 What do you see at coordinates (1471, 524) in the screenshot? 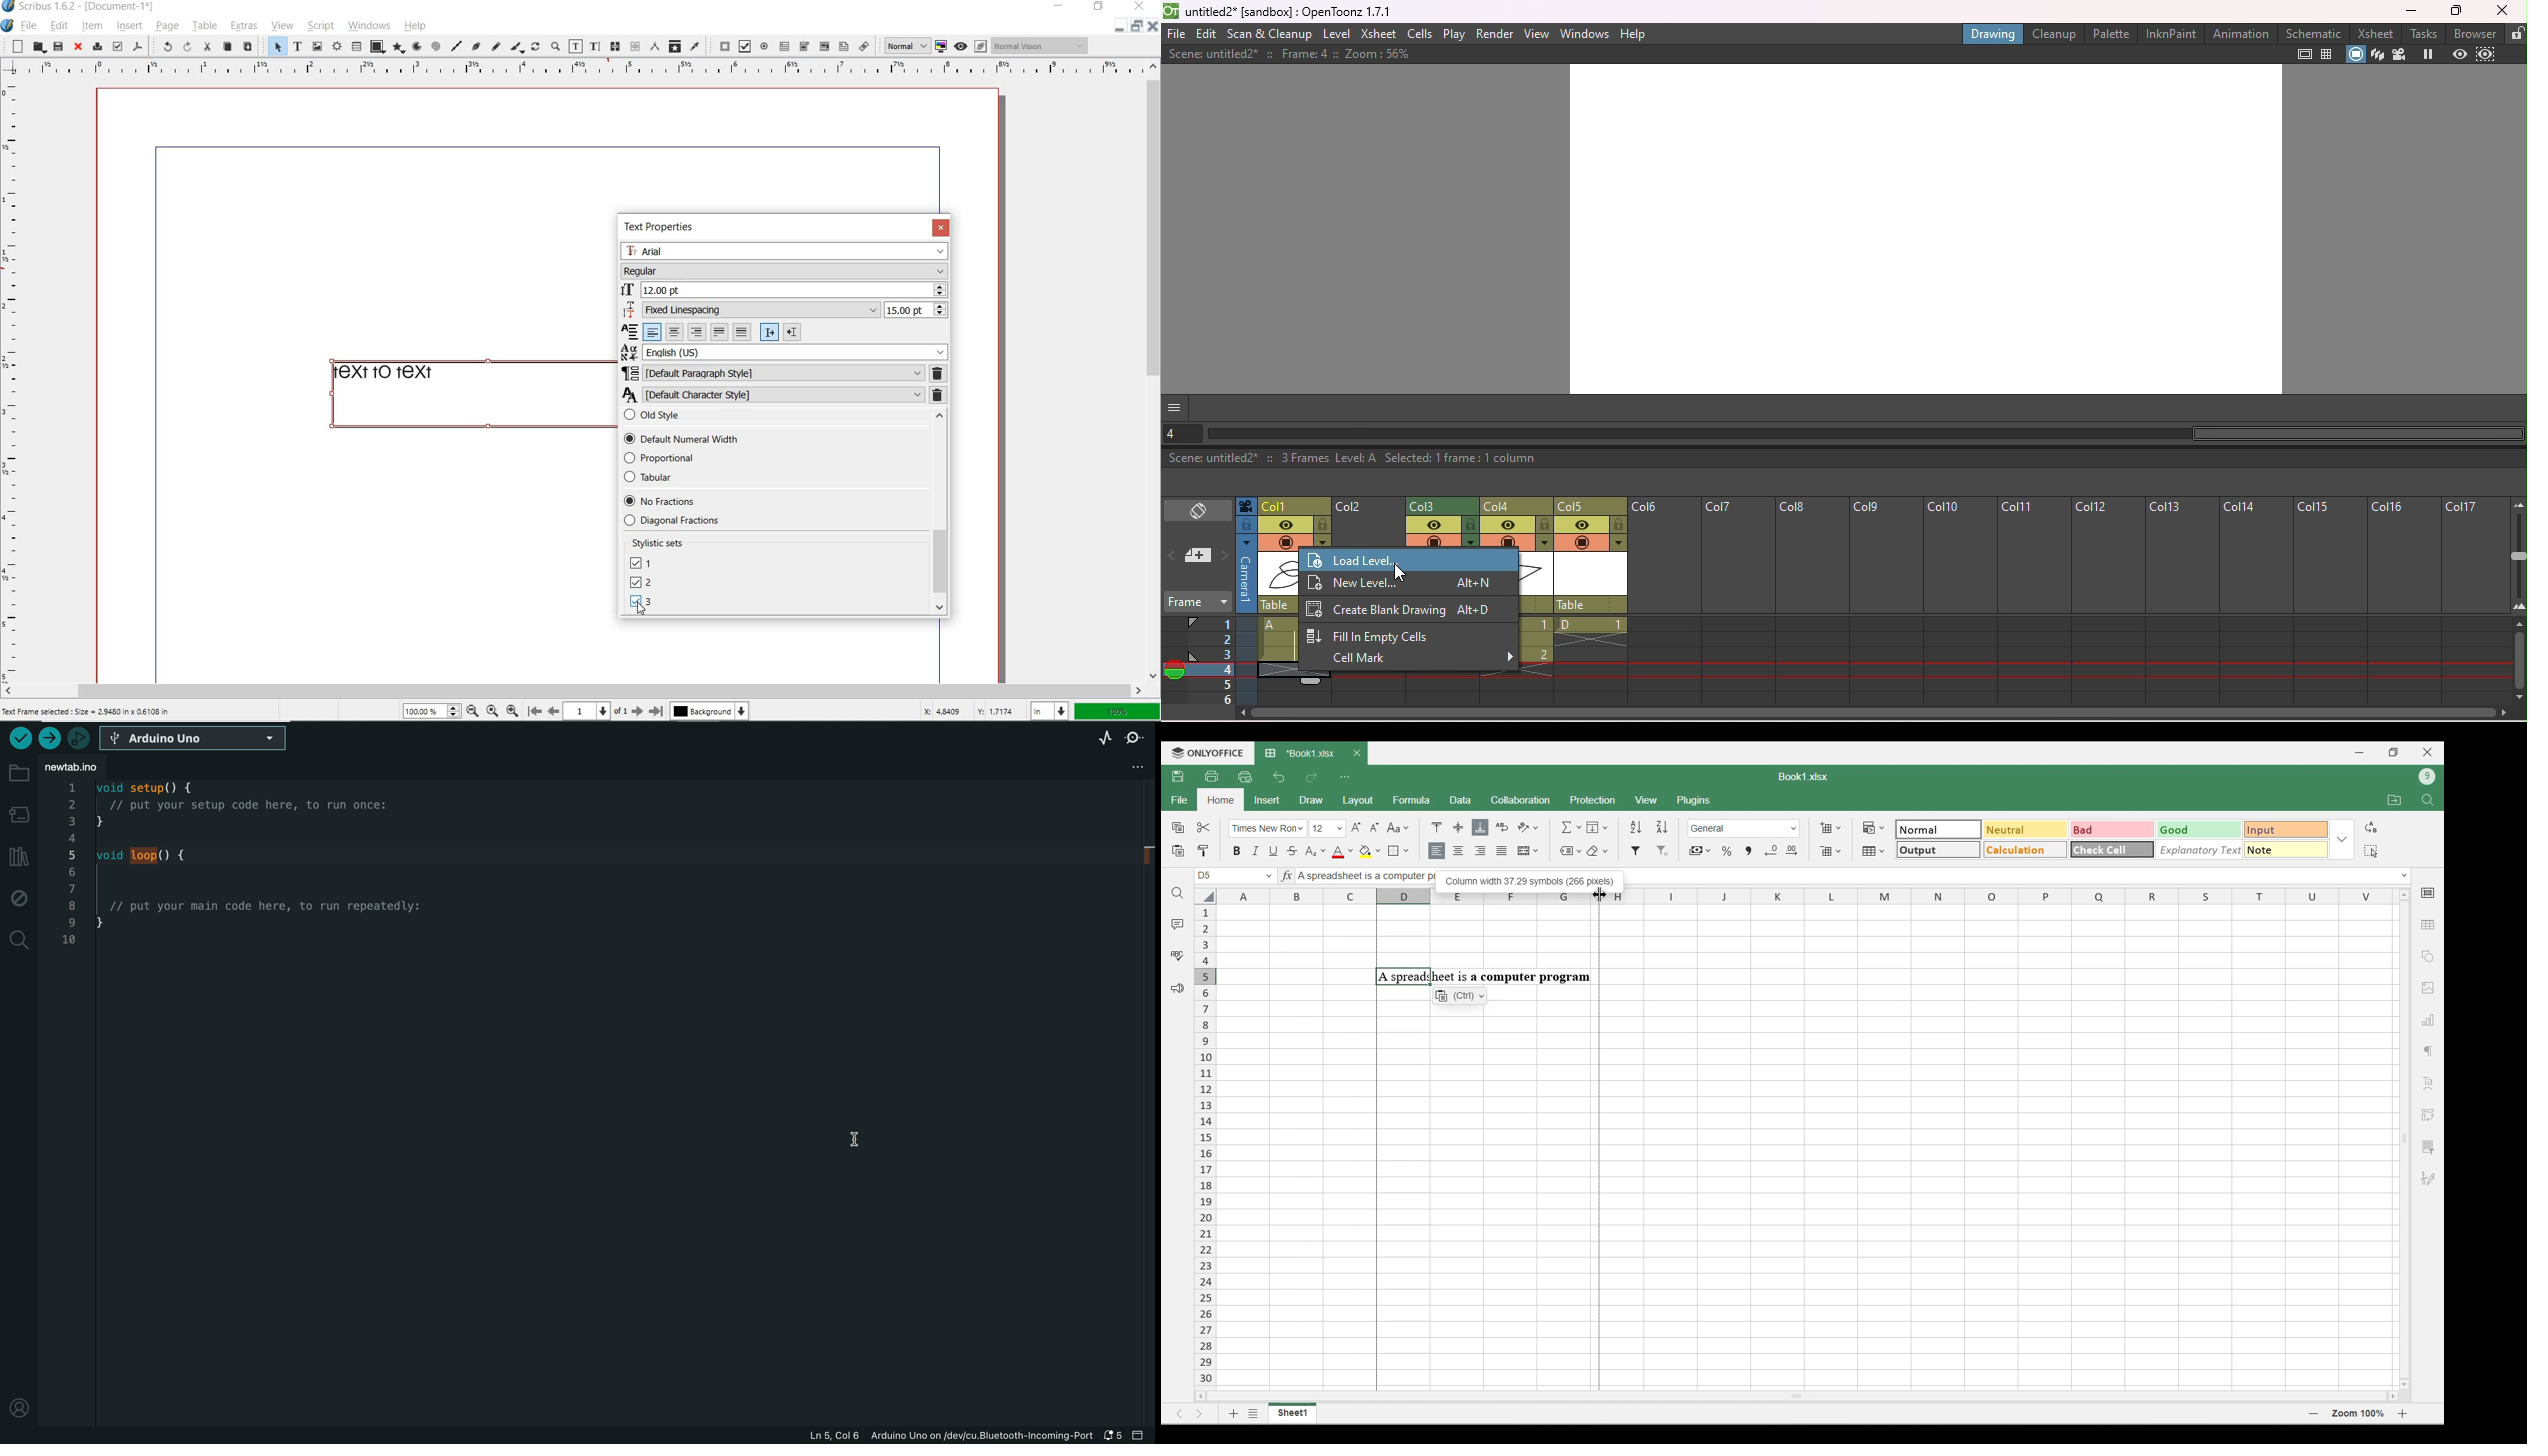
I see `Lock toggle` at bounding box center [1471, 524].